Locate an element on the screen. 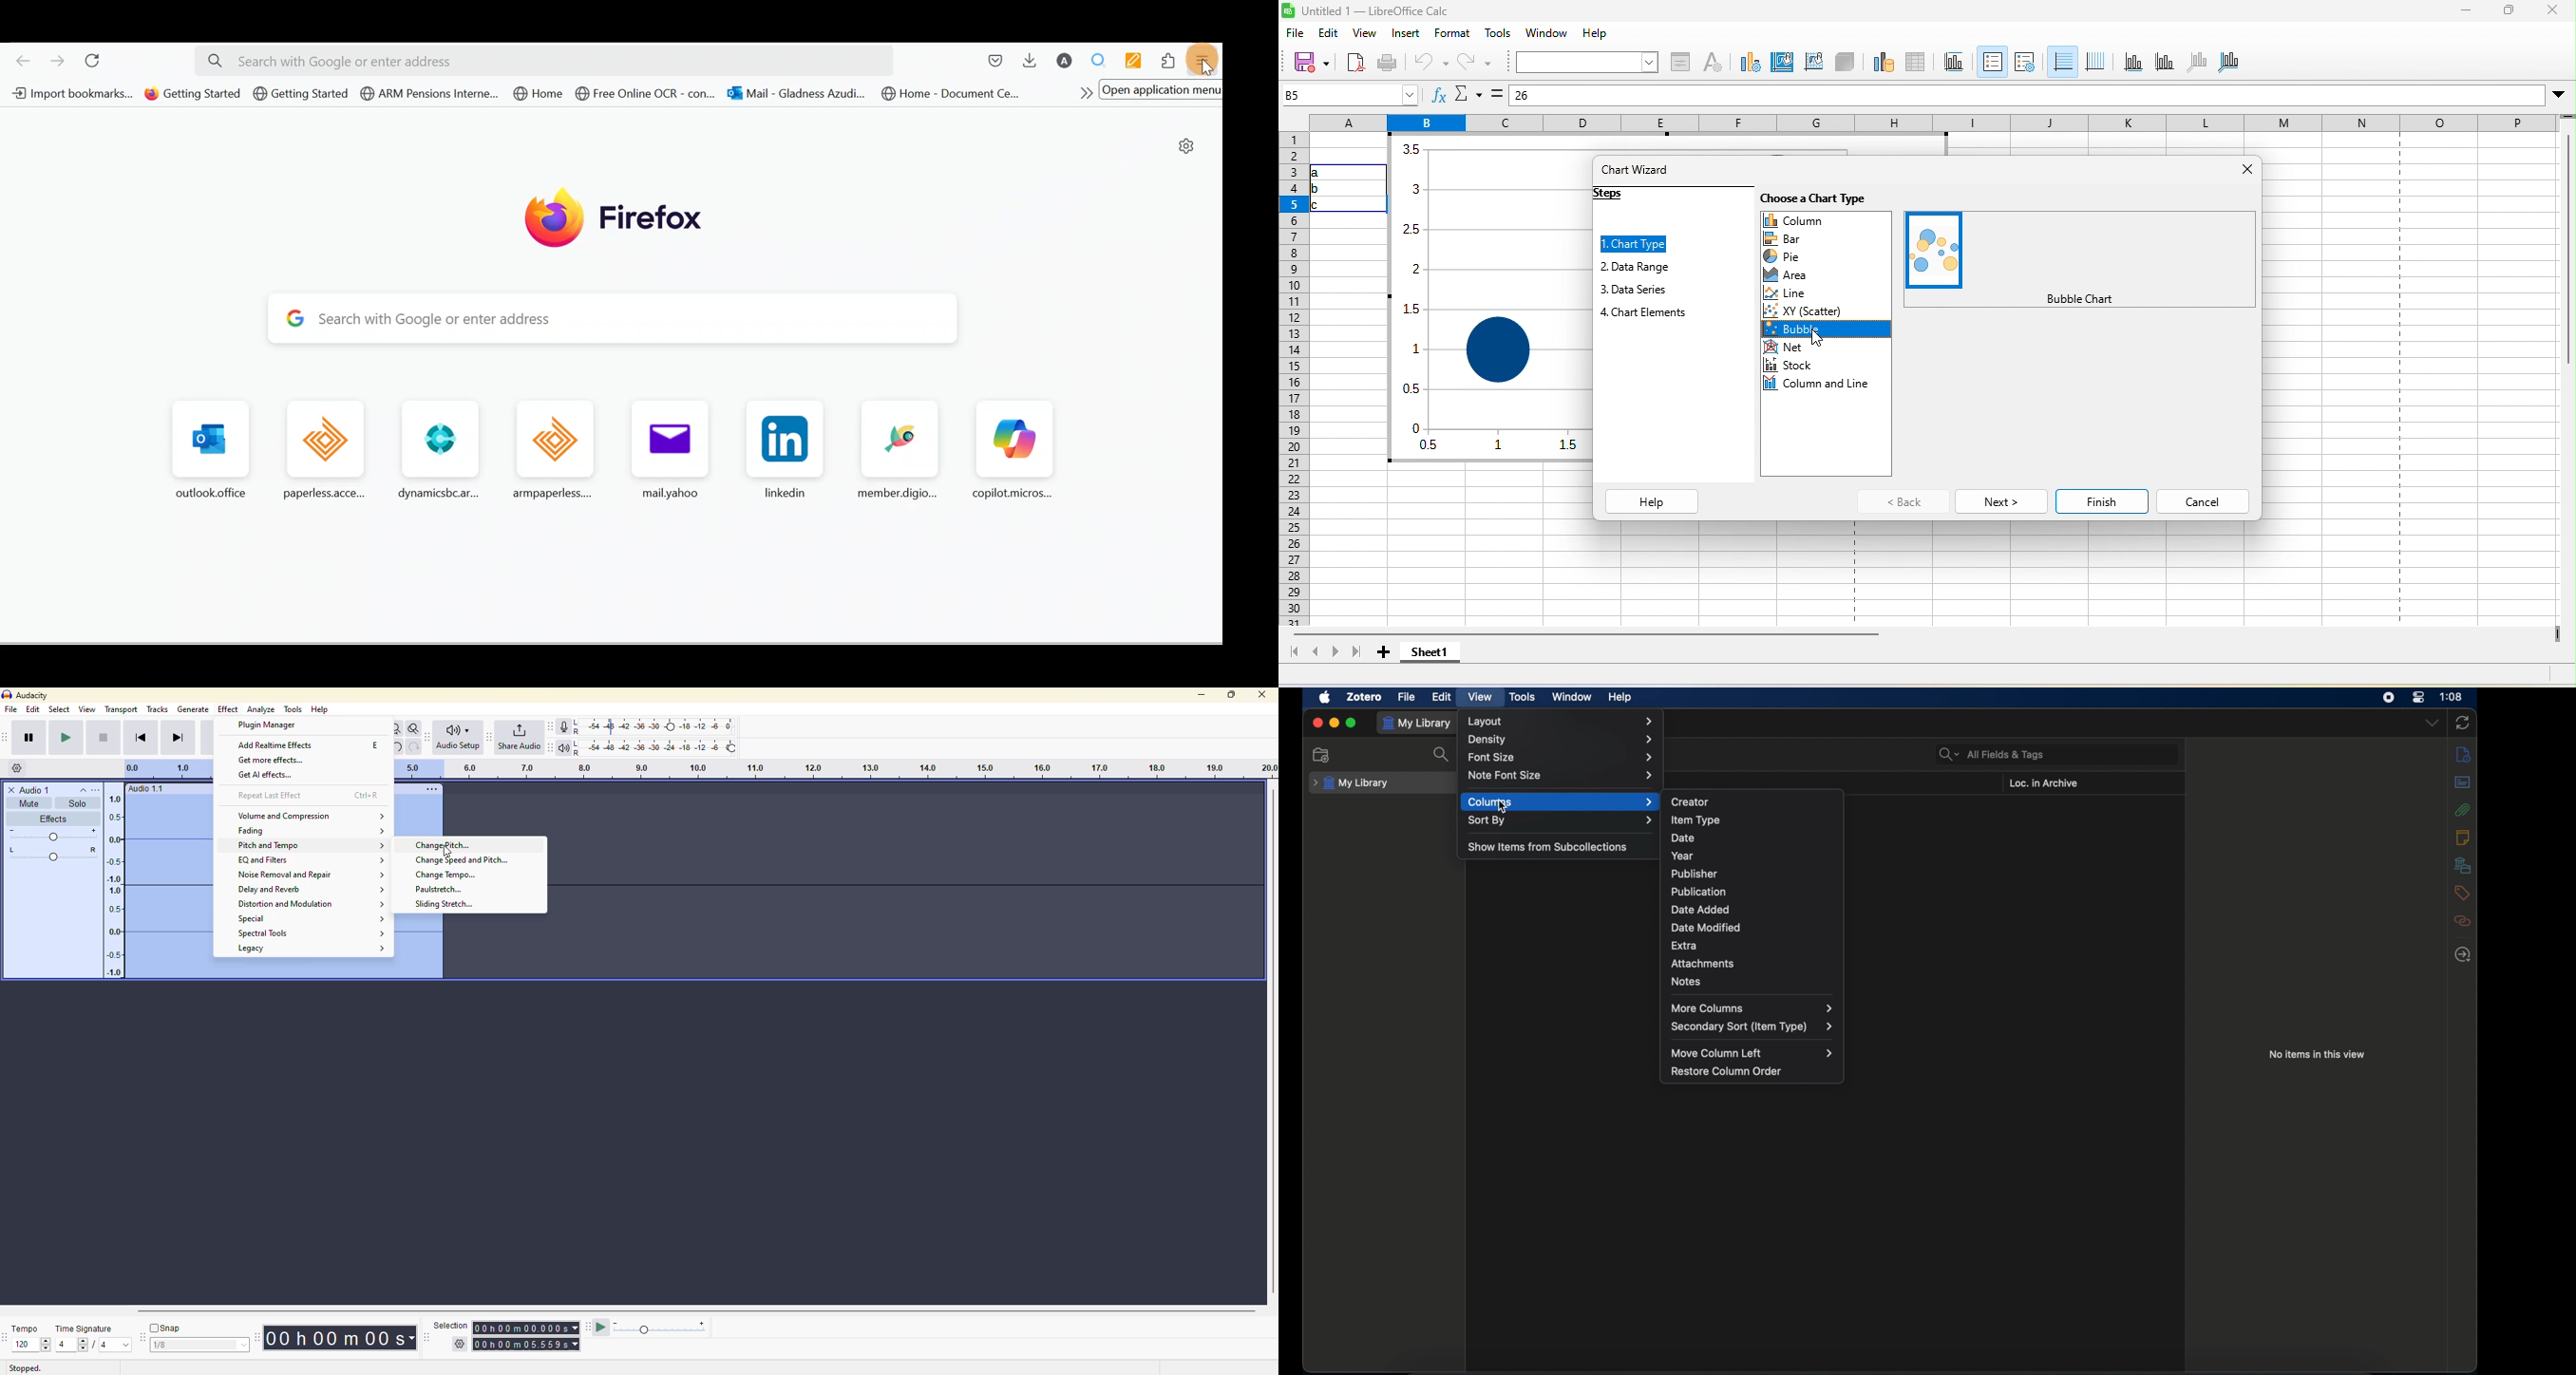  tempo is located at coordinates (28, 1328).